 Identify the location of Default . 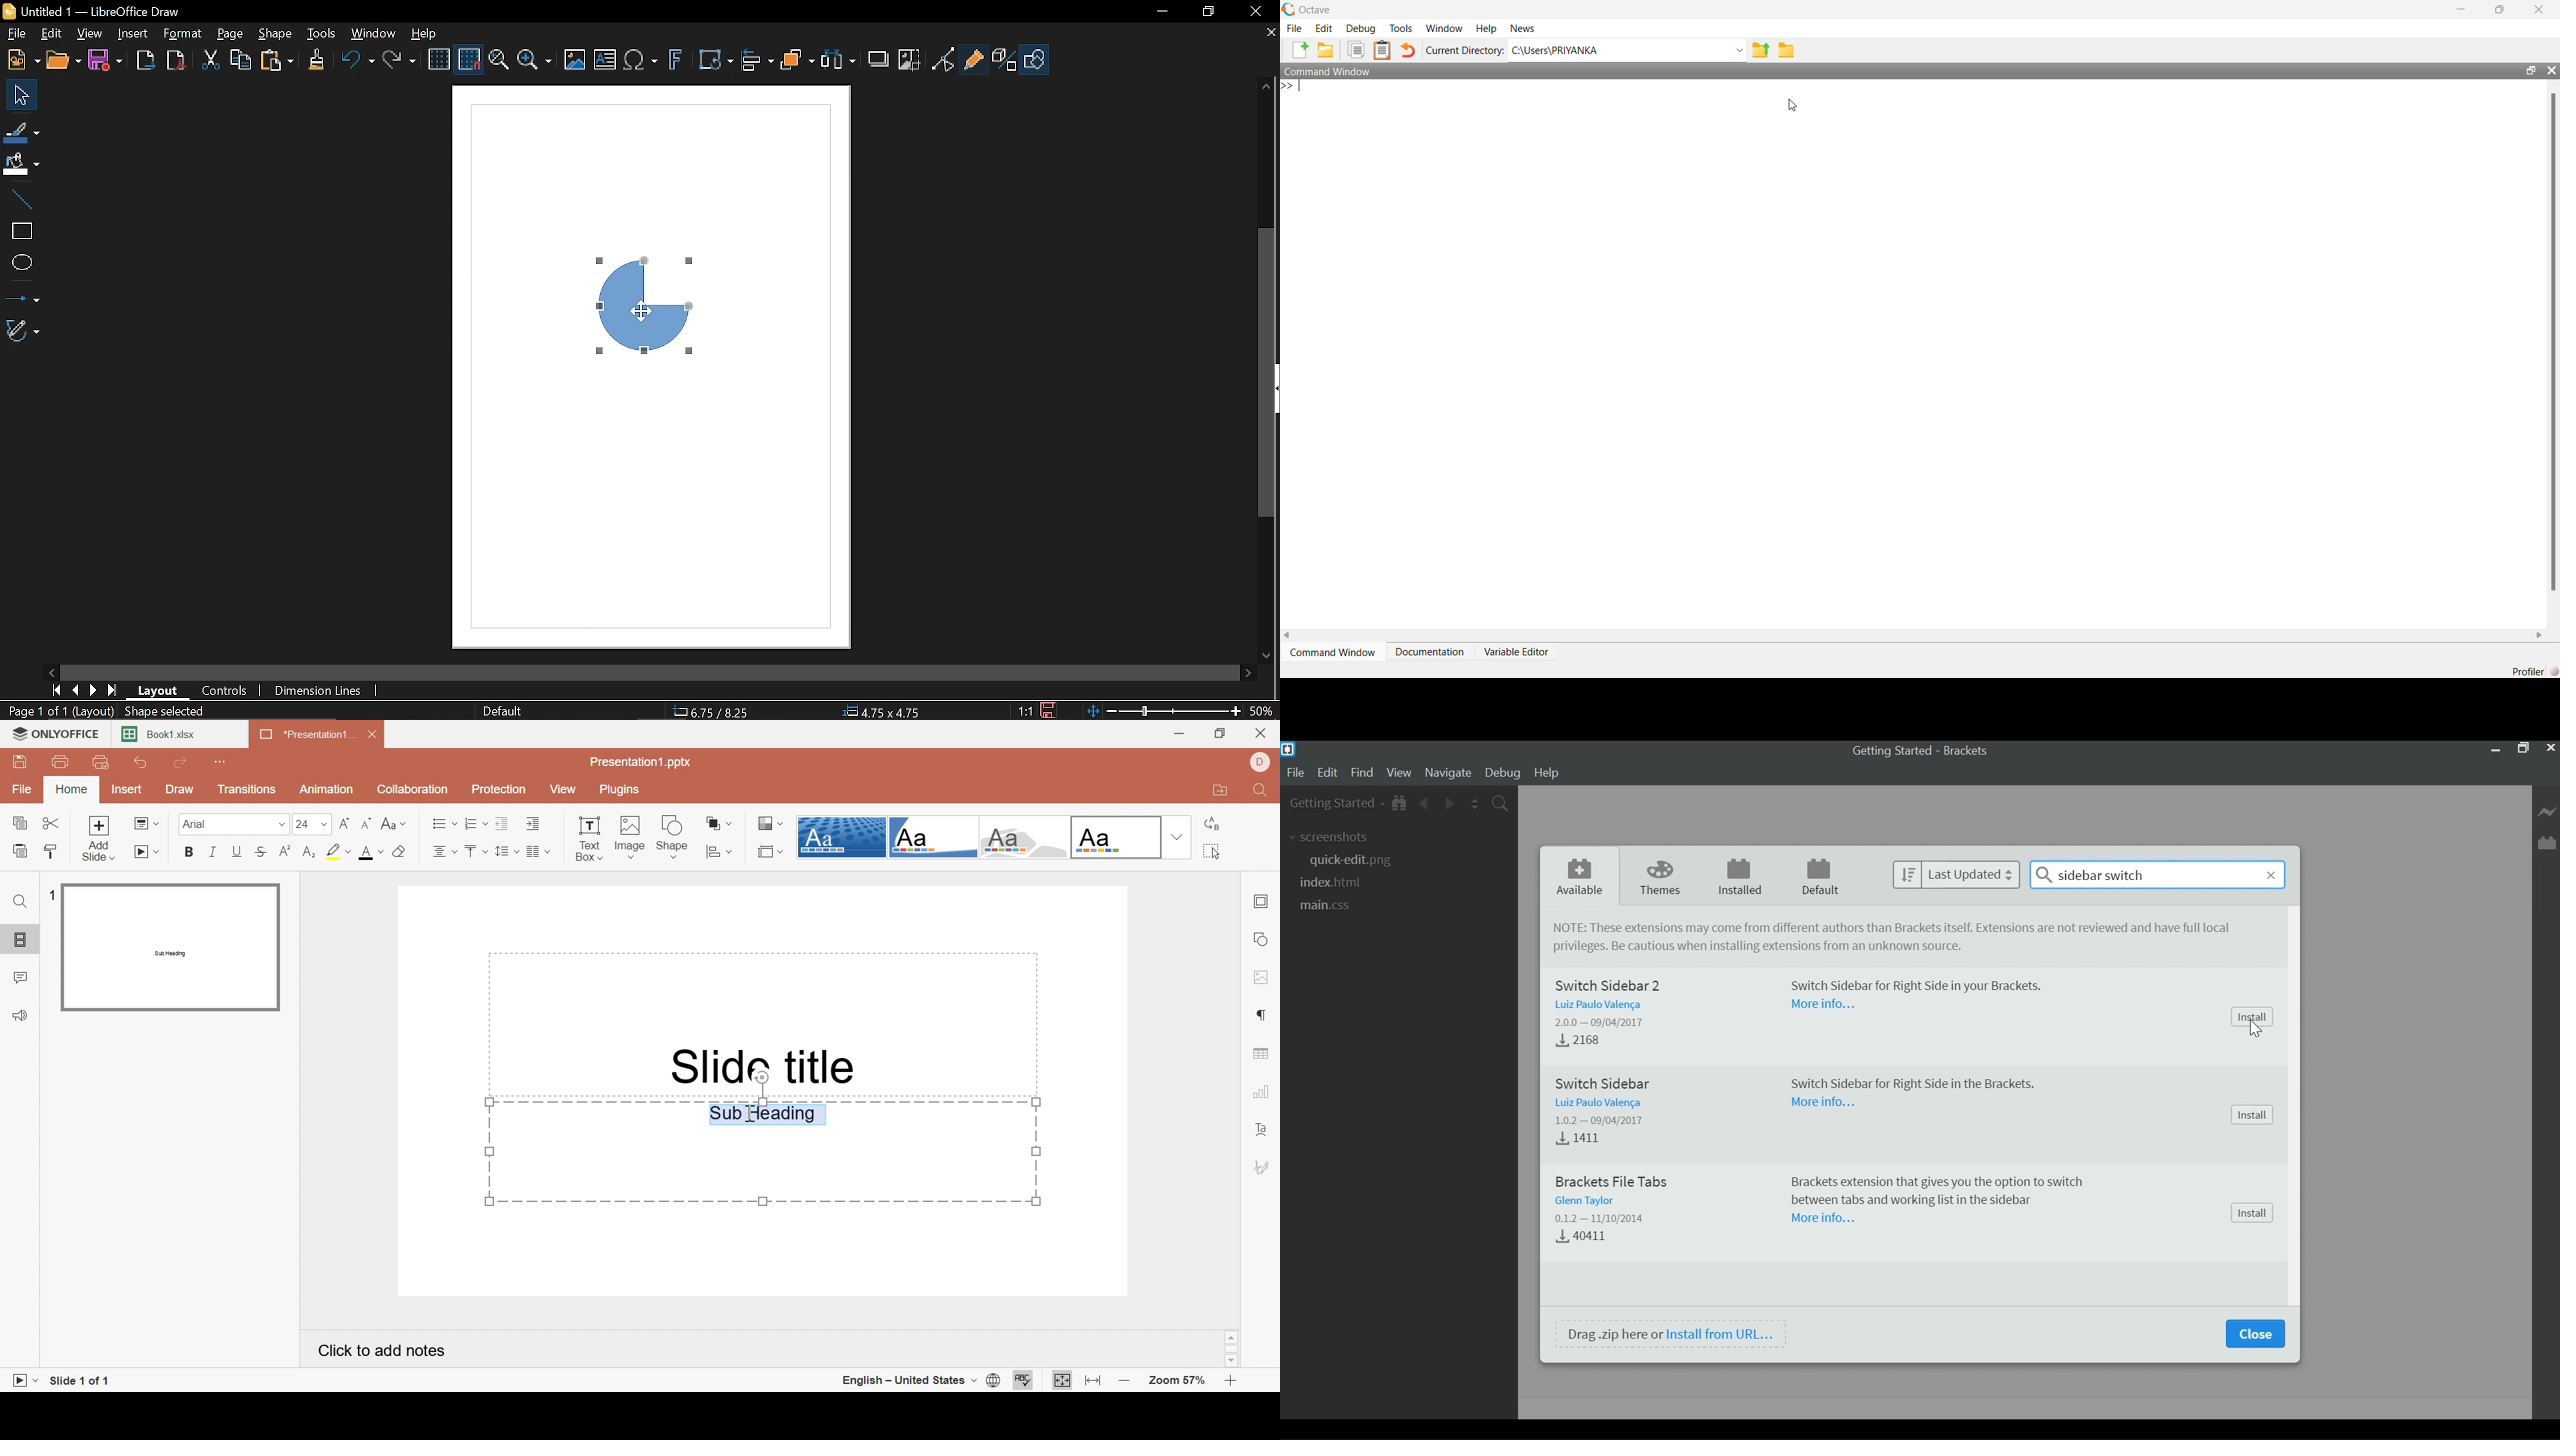
(1821, 878).